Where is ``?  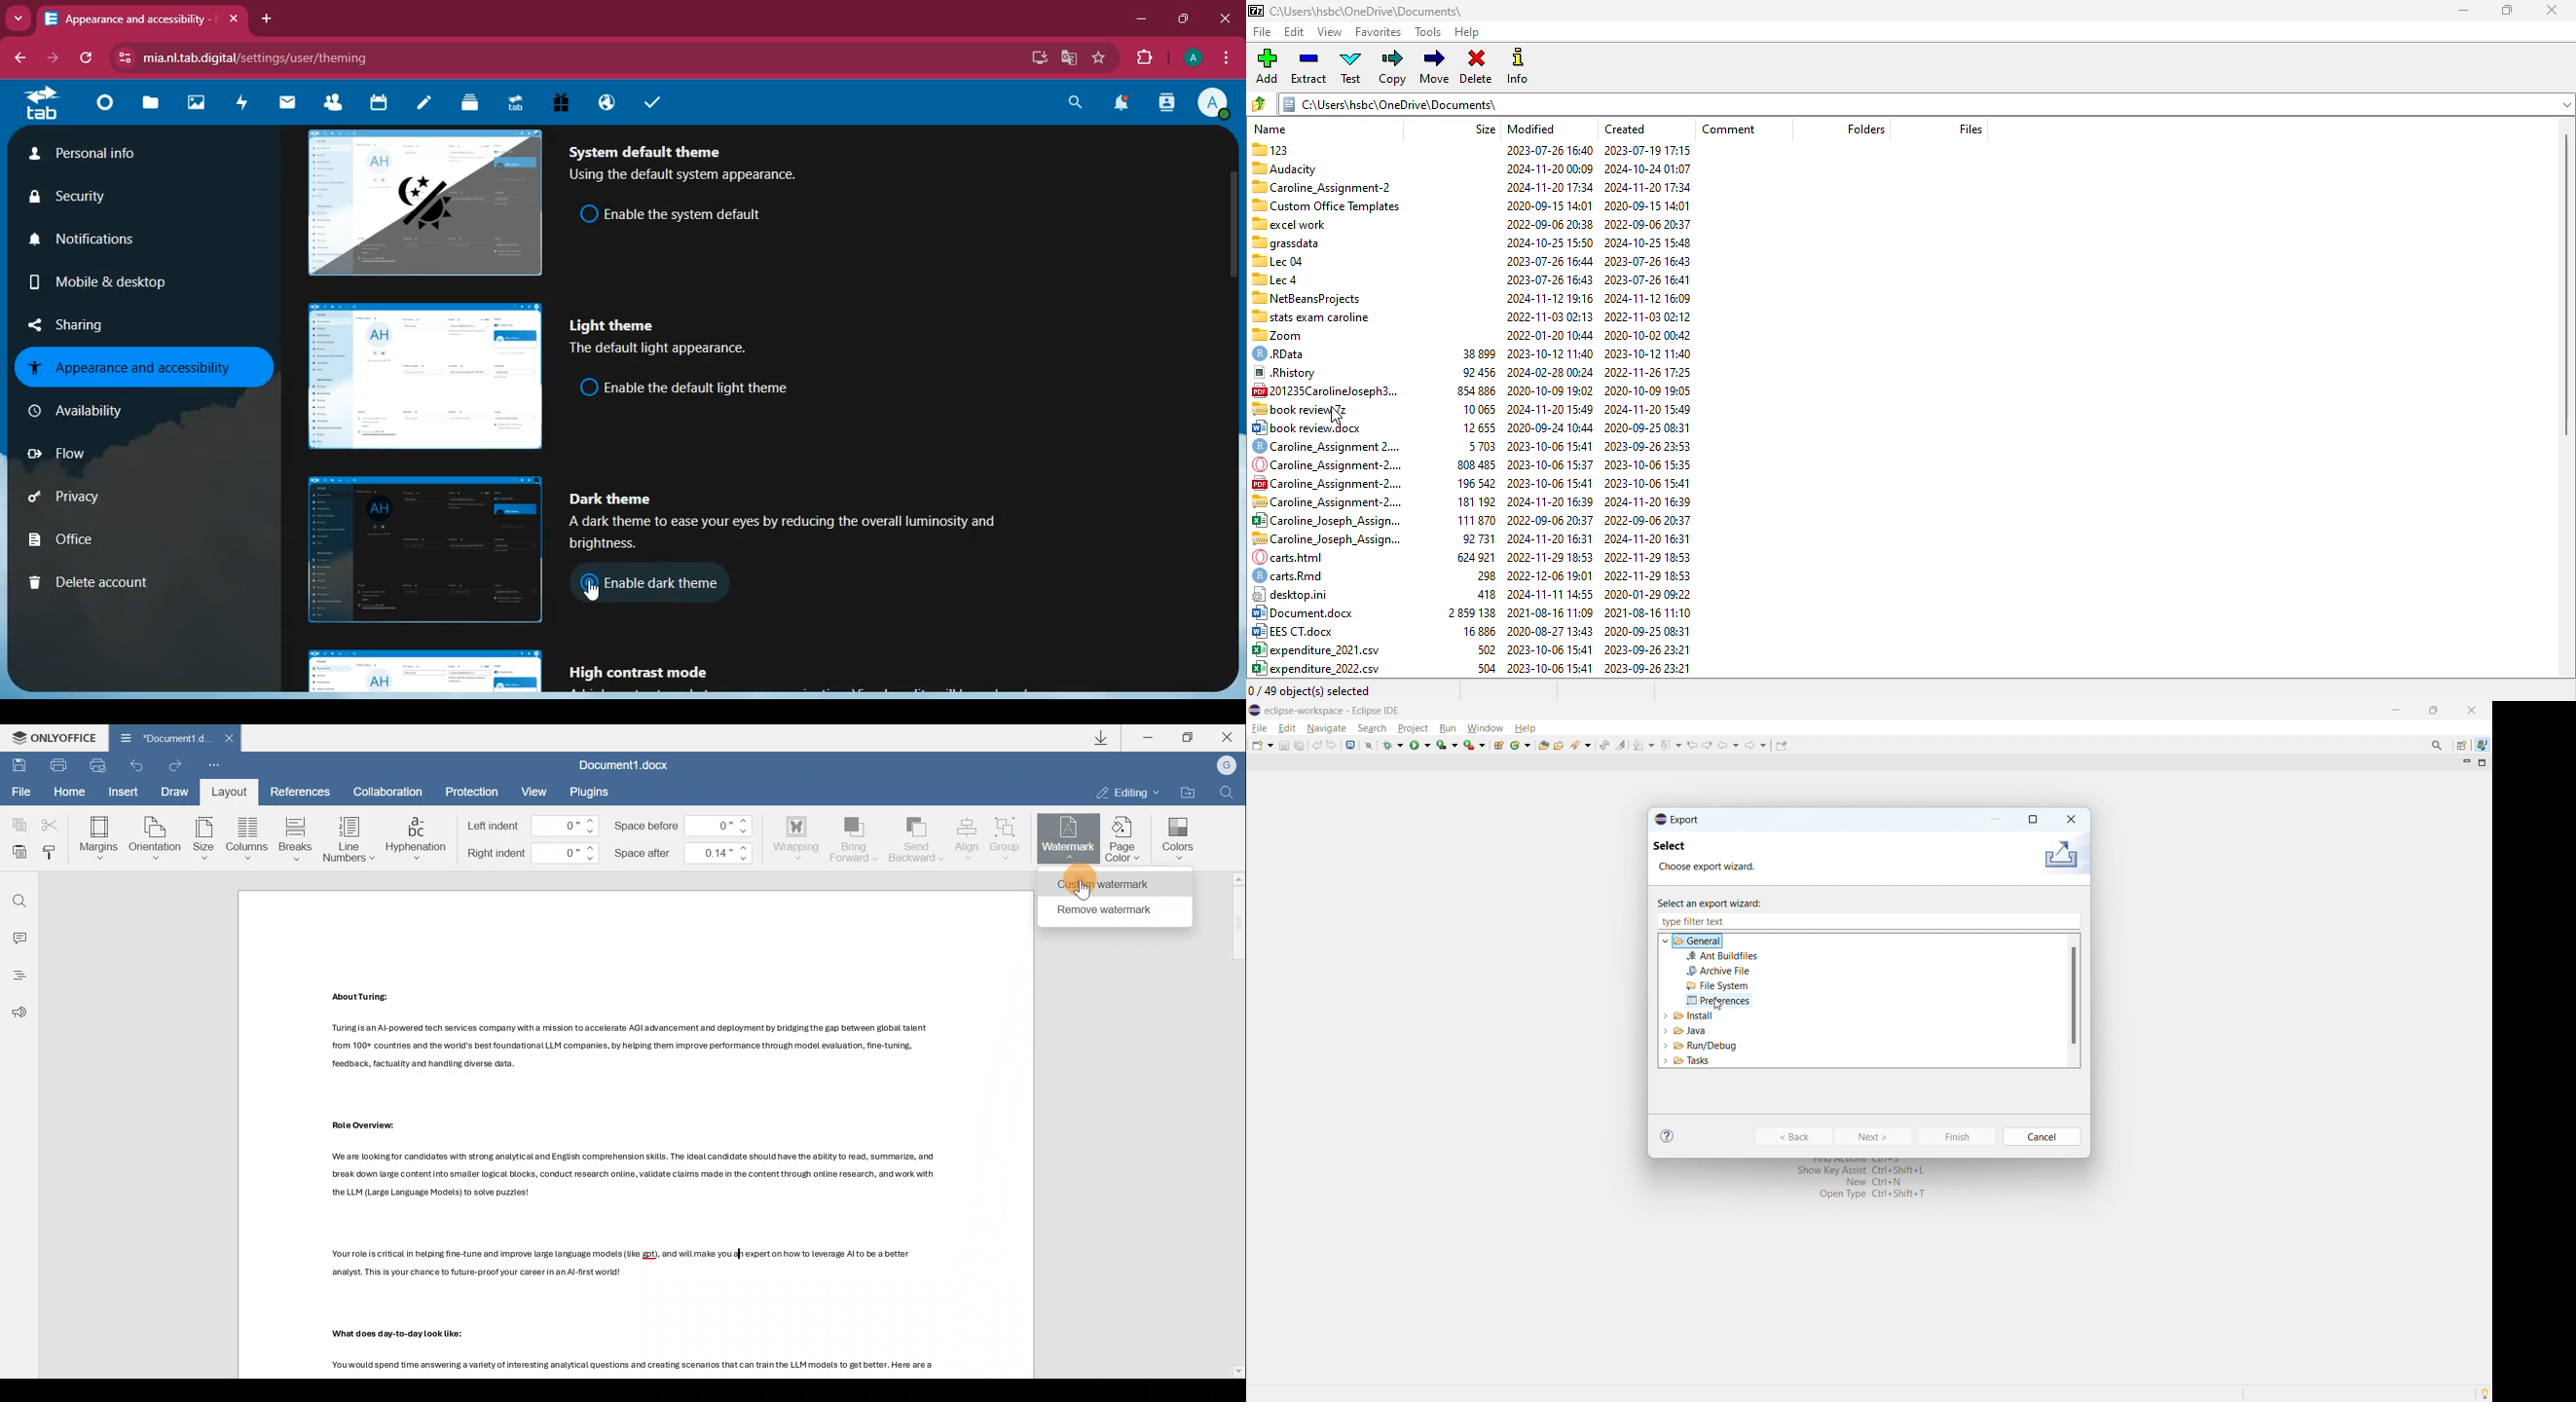  is located at coordinates (2552, 11).